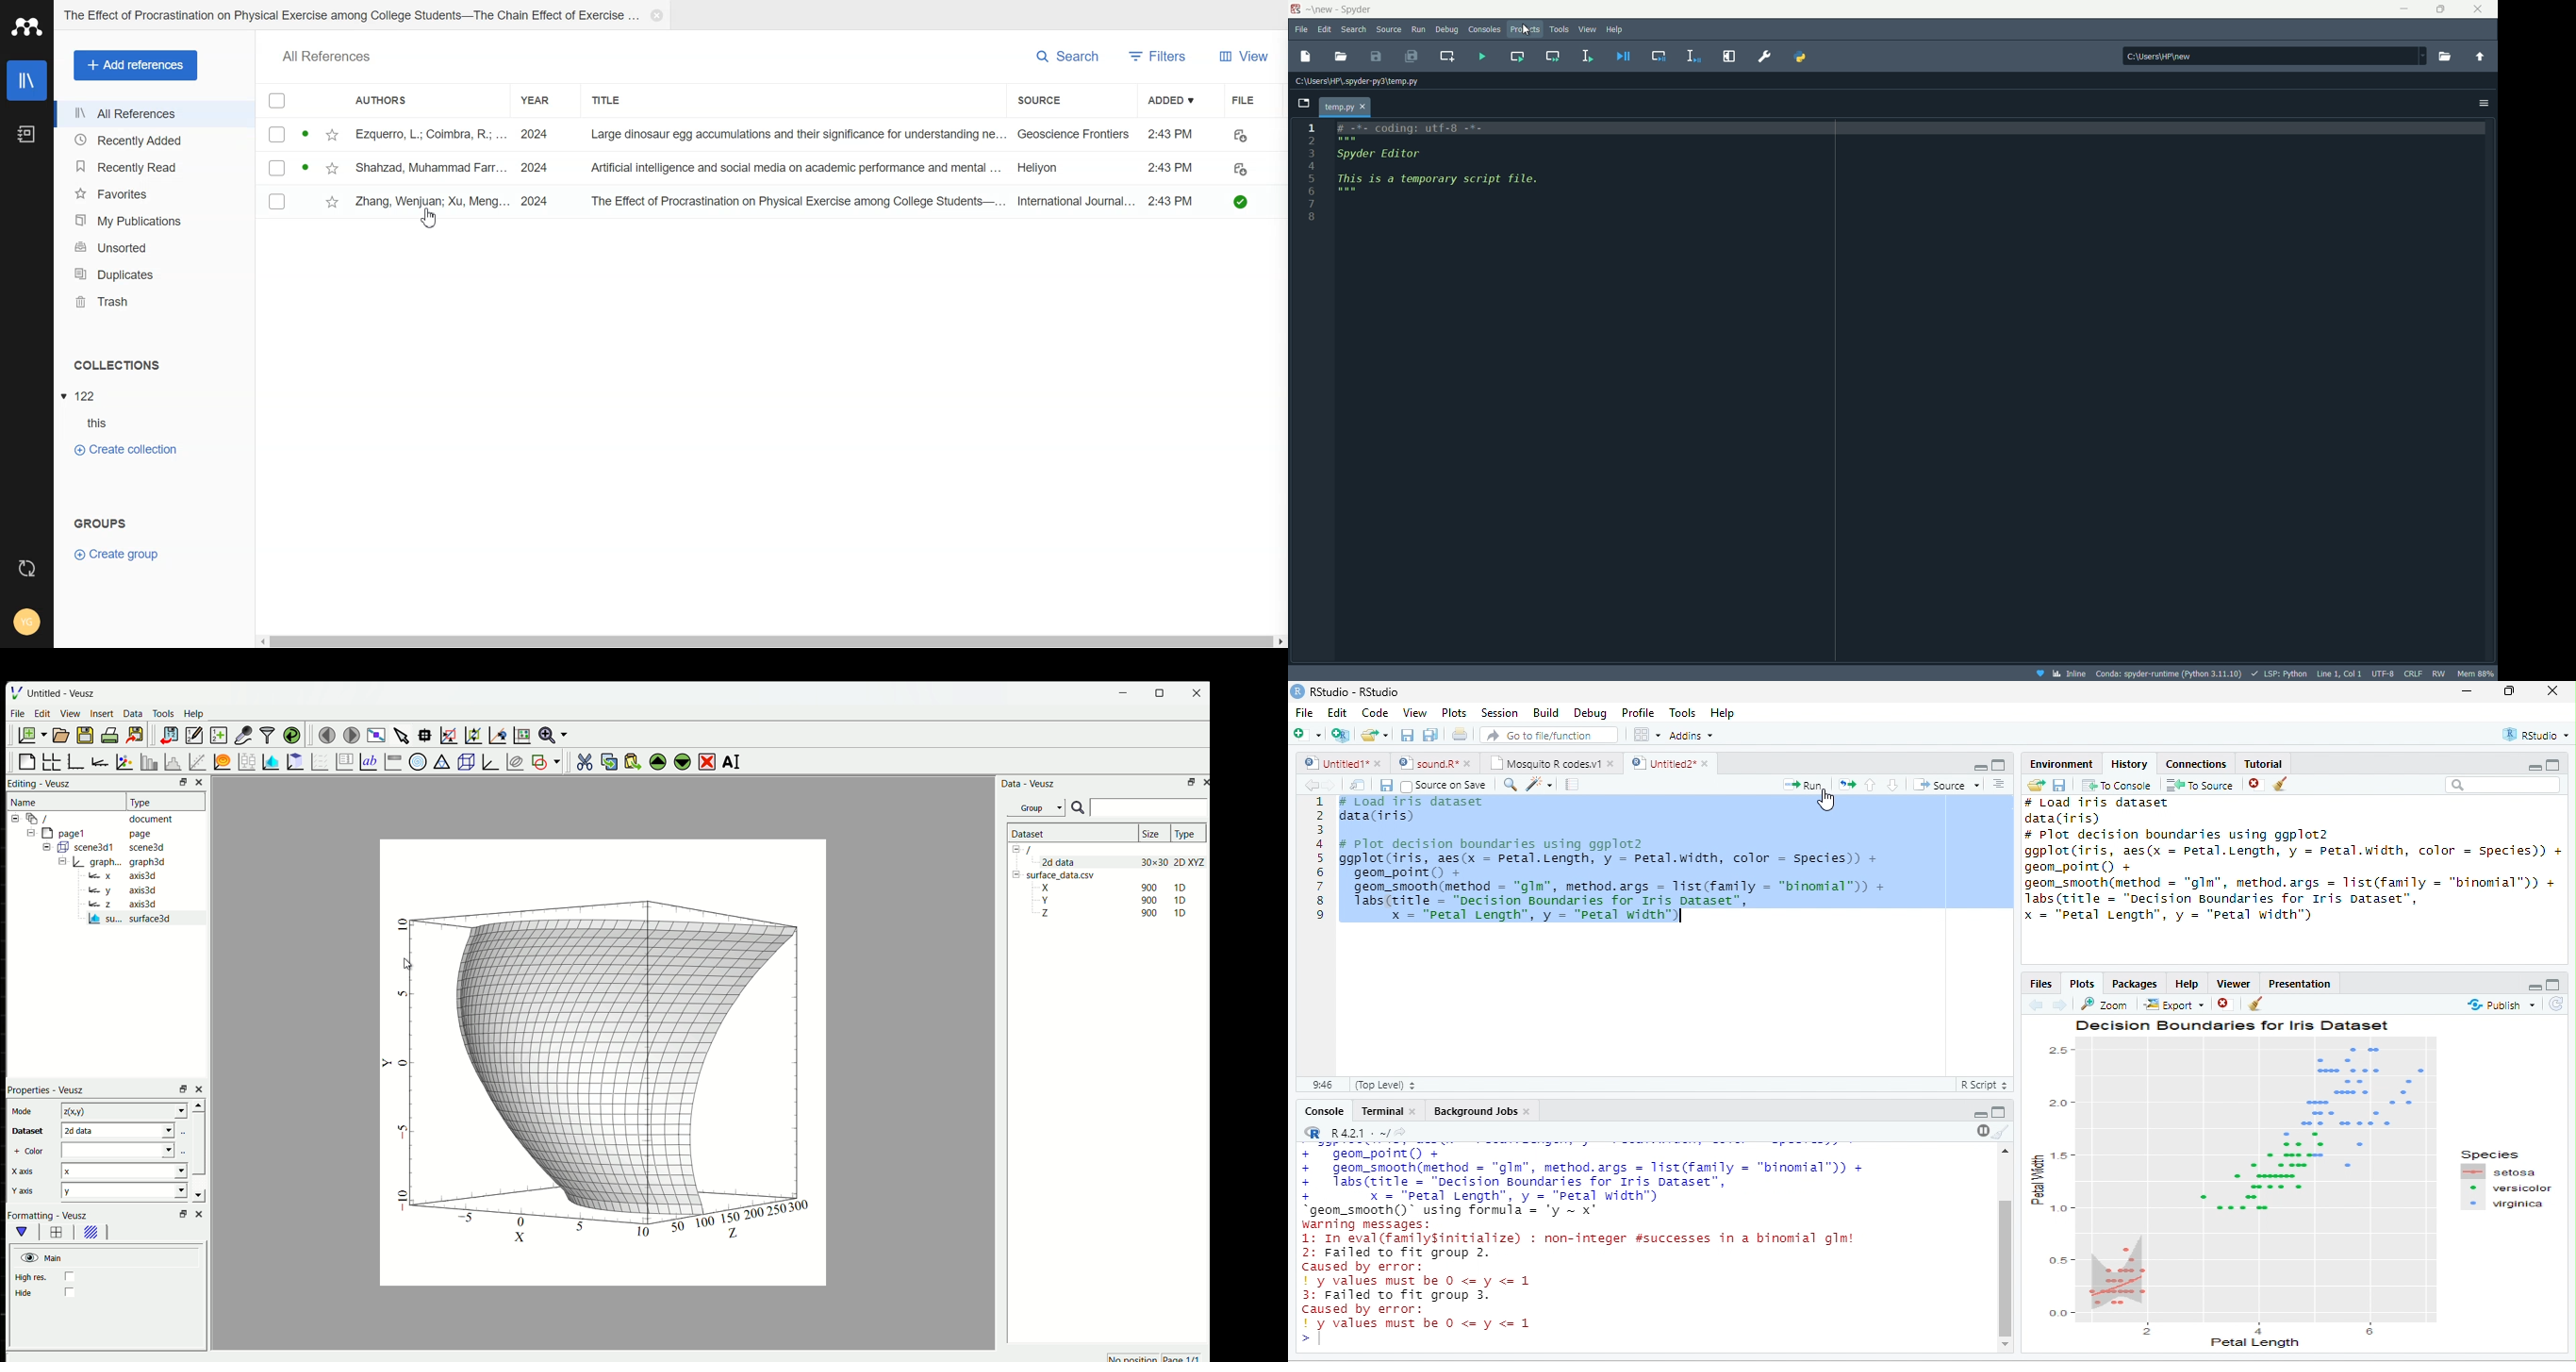 This screenshot has height=1372, width=2576. What do you see at coordinates (149, 918) in the screenshot?
I see `surface 3D` at bounding box center [149, 918].